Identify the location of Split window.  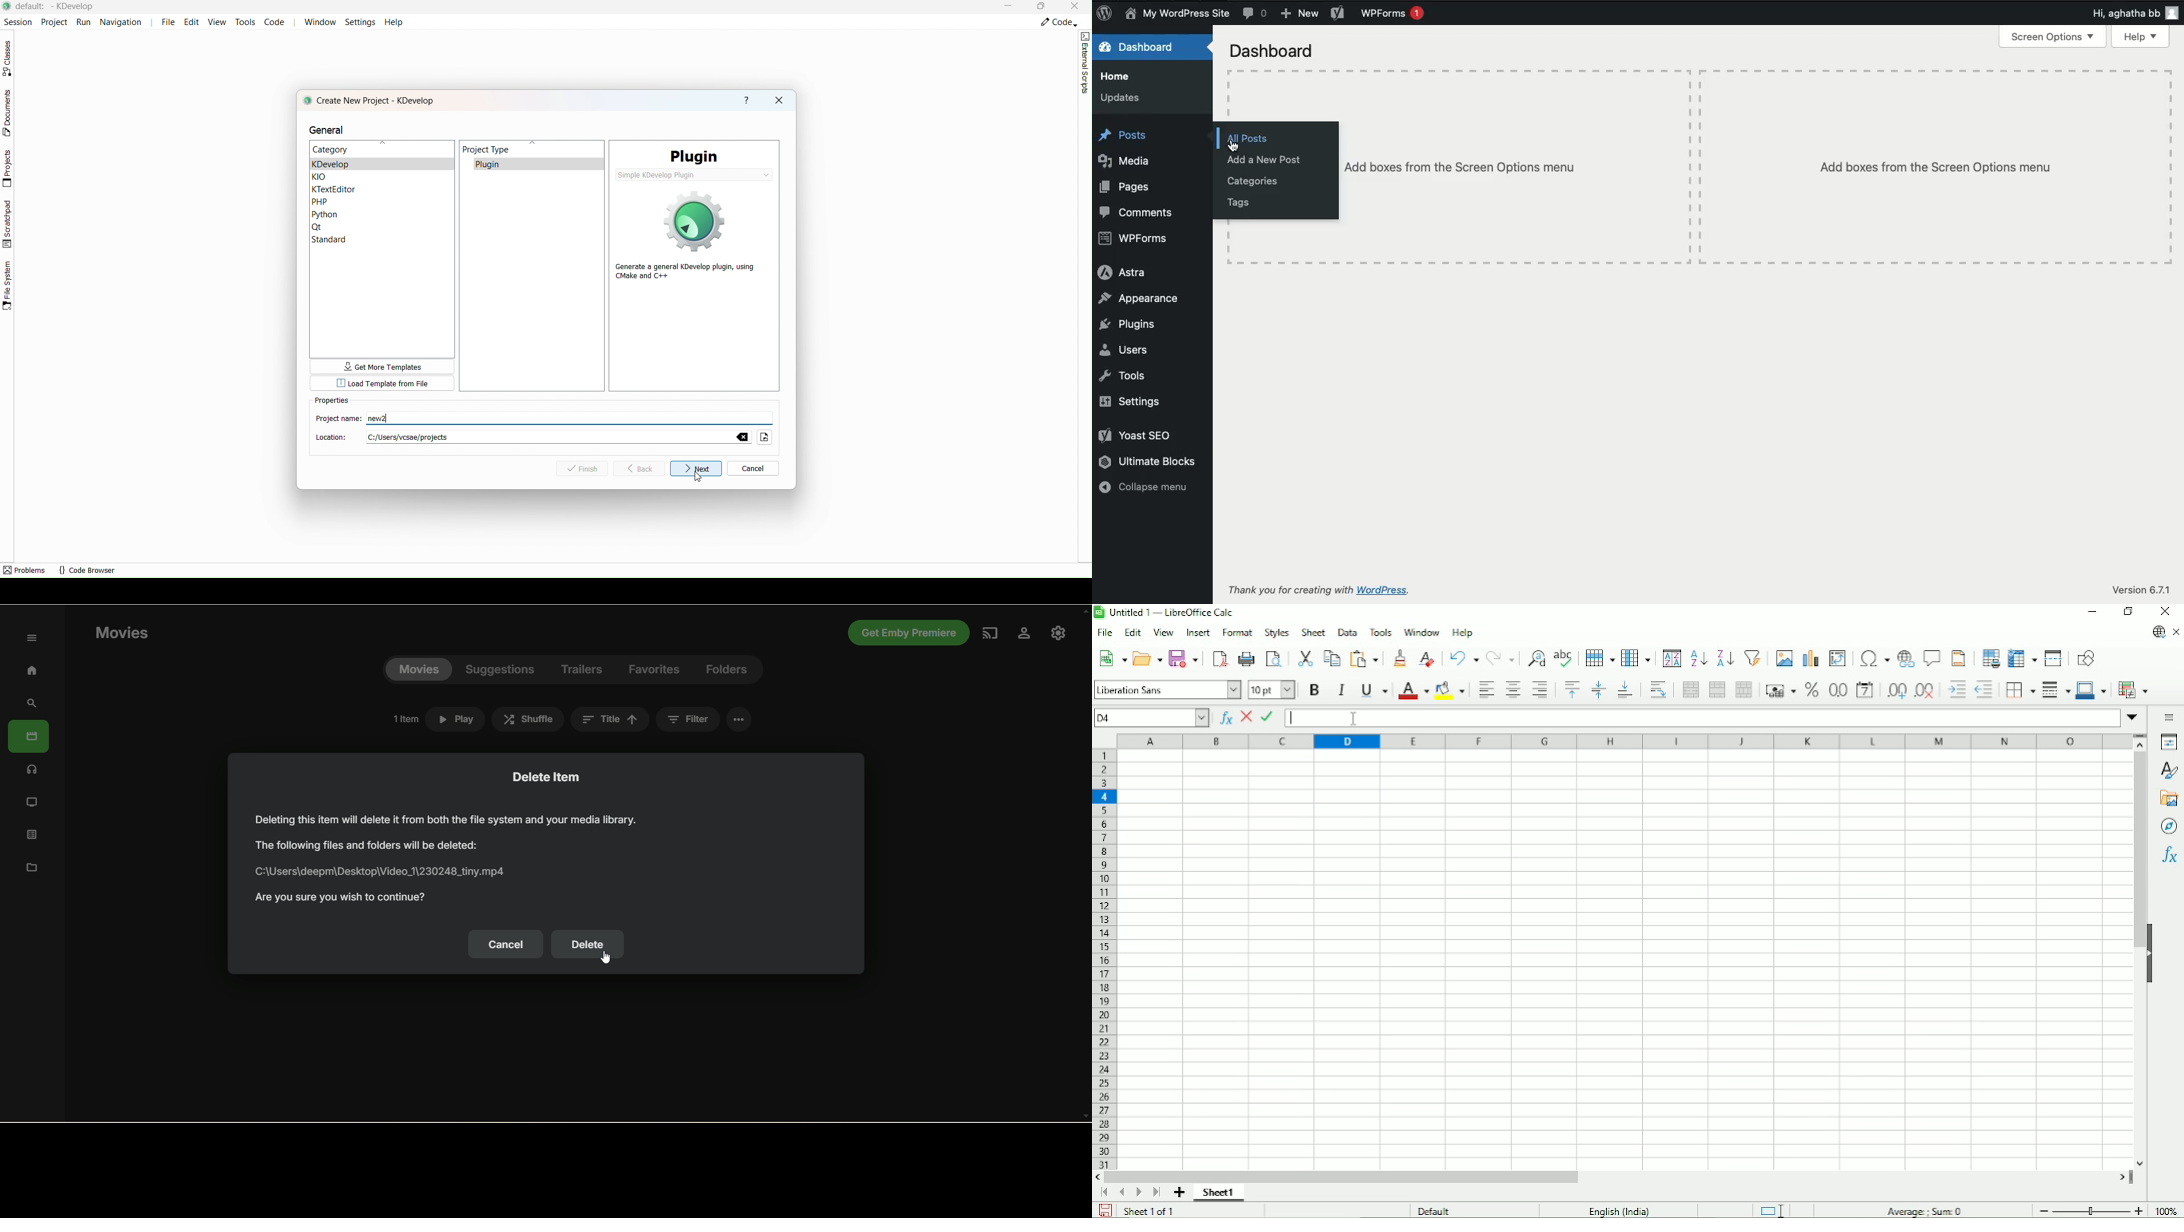
(2053, 658).